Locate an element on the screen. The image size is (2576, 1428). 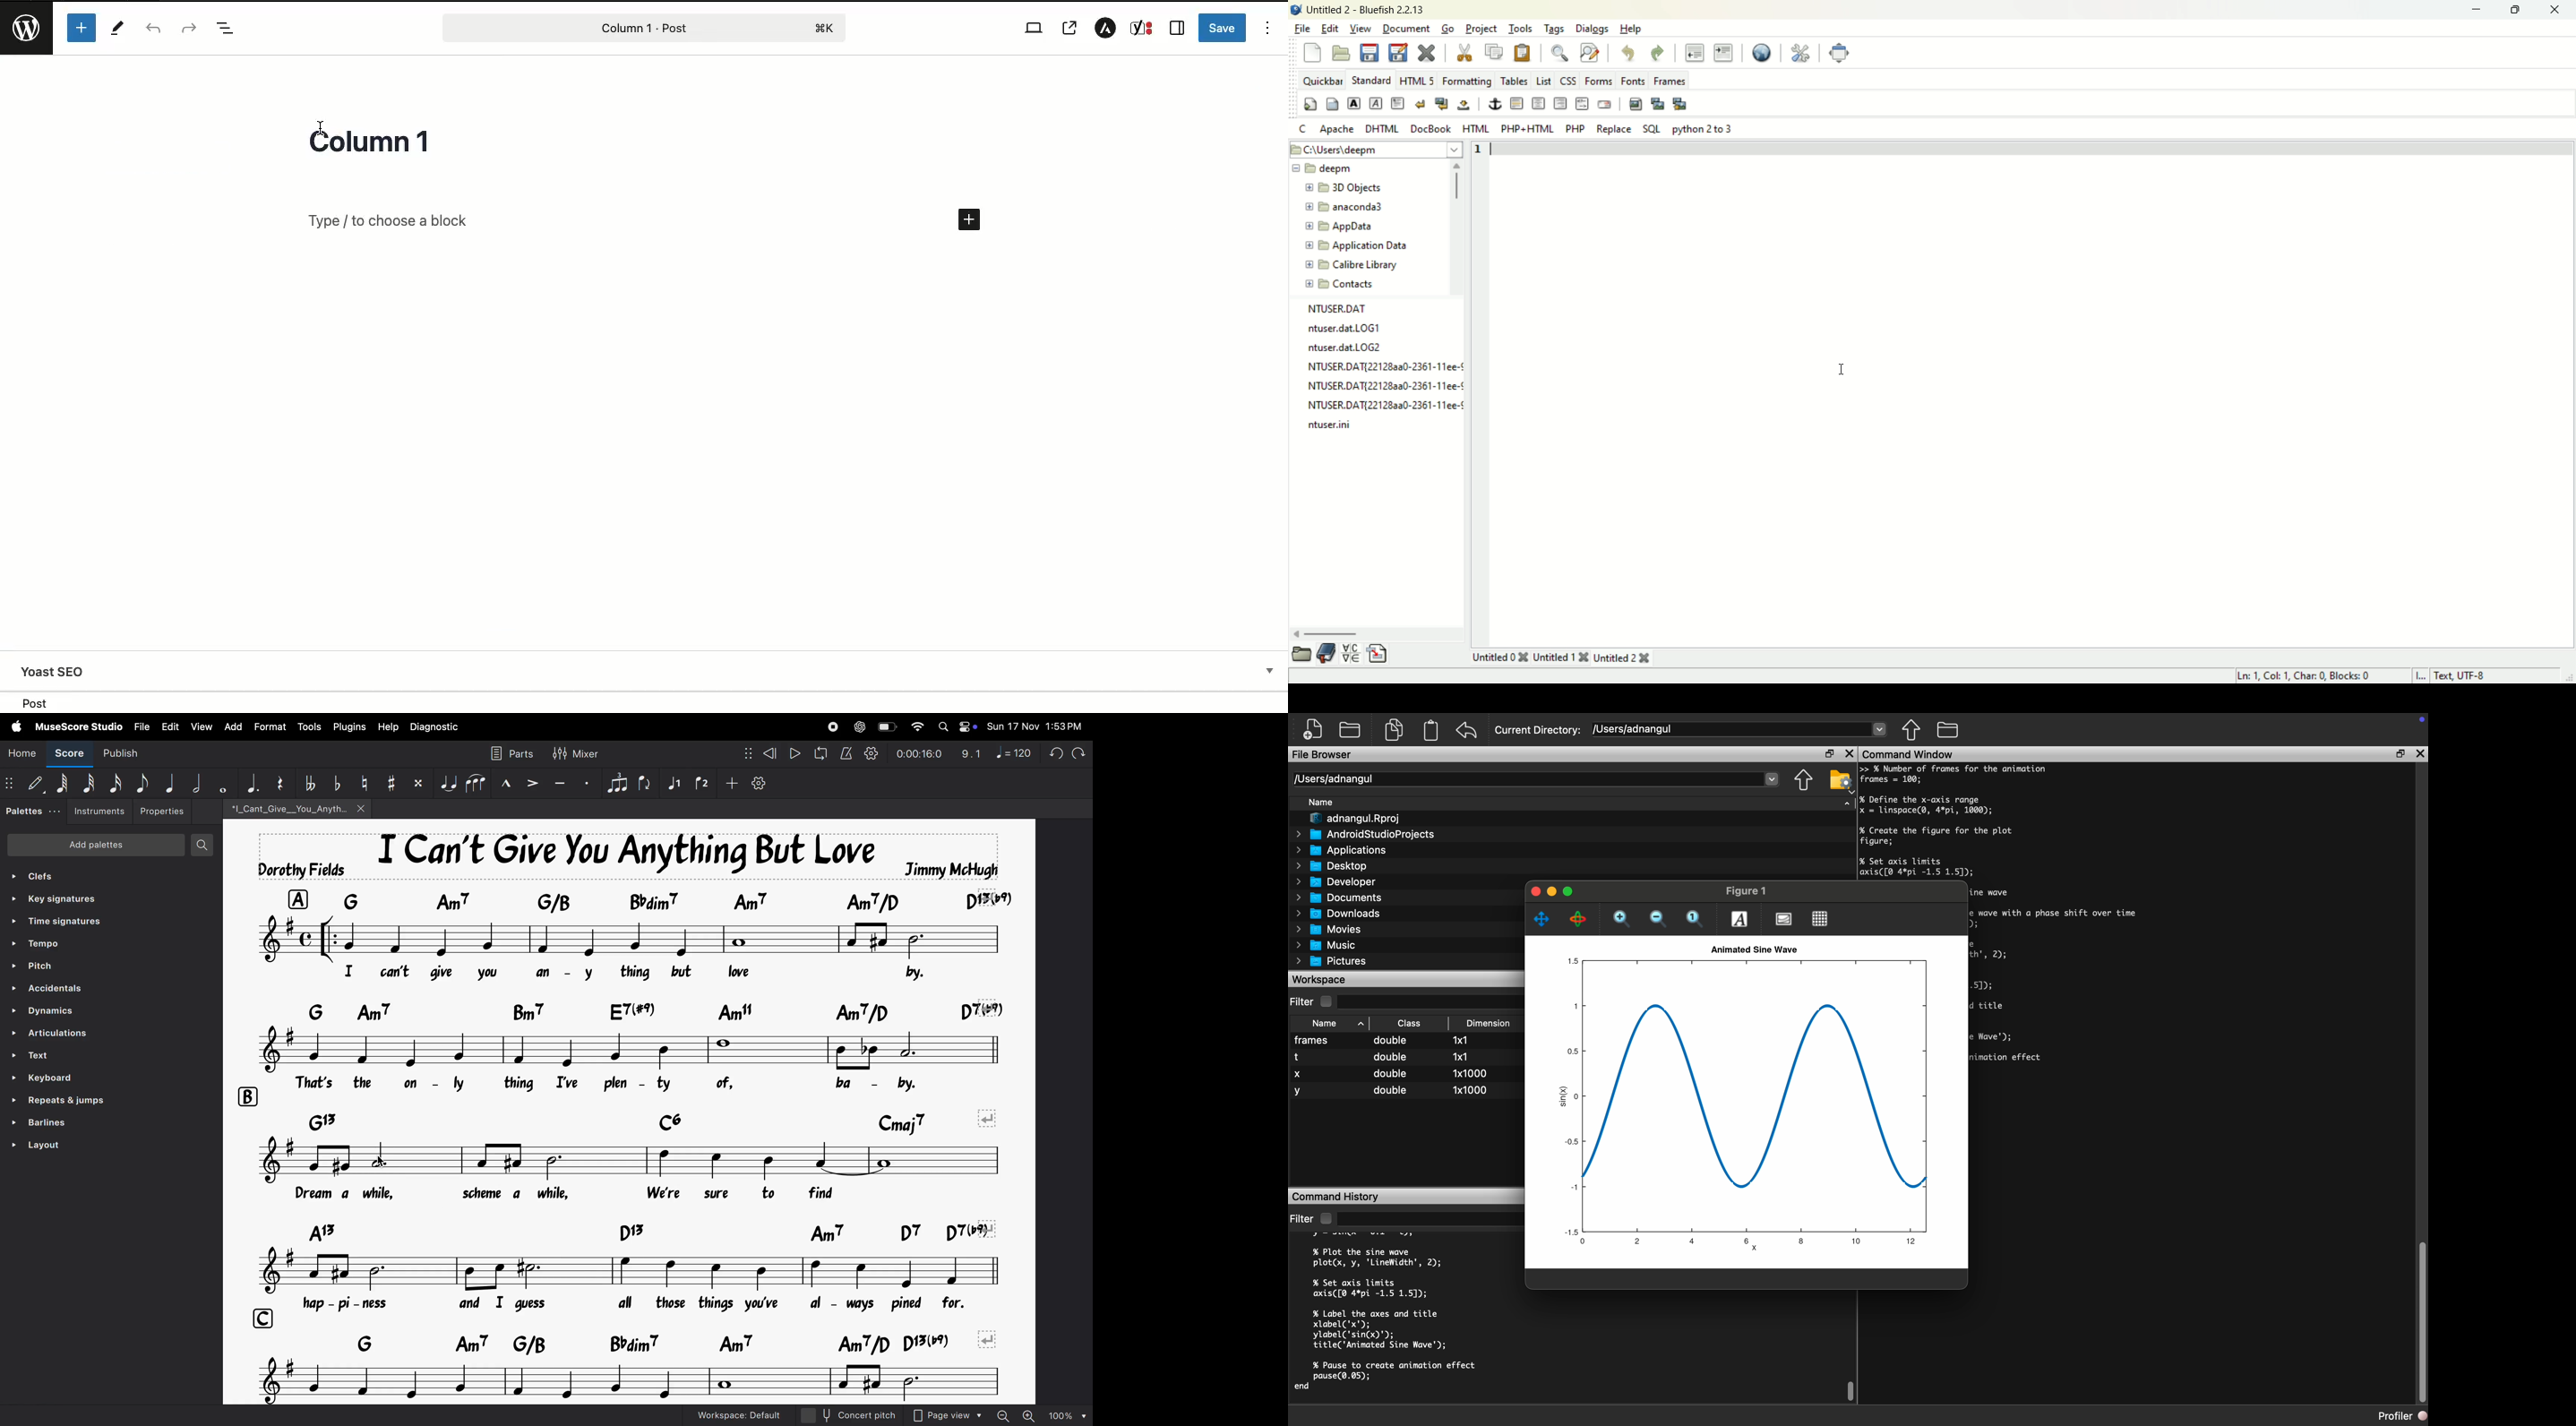
notes is located at coordinates (624, 1272).